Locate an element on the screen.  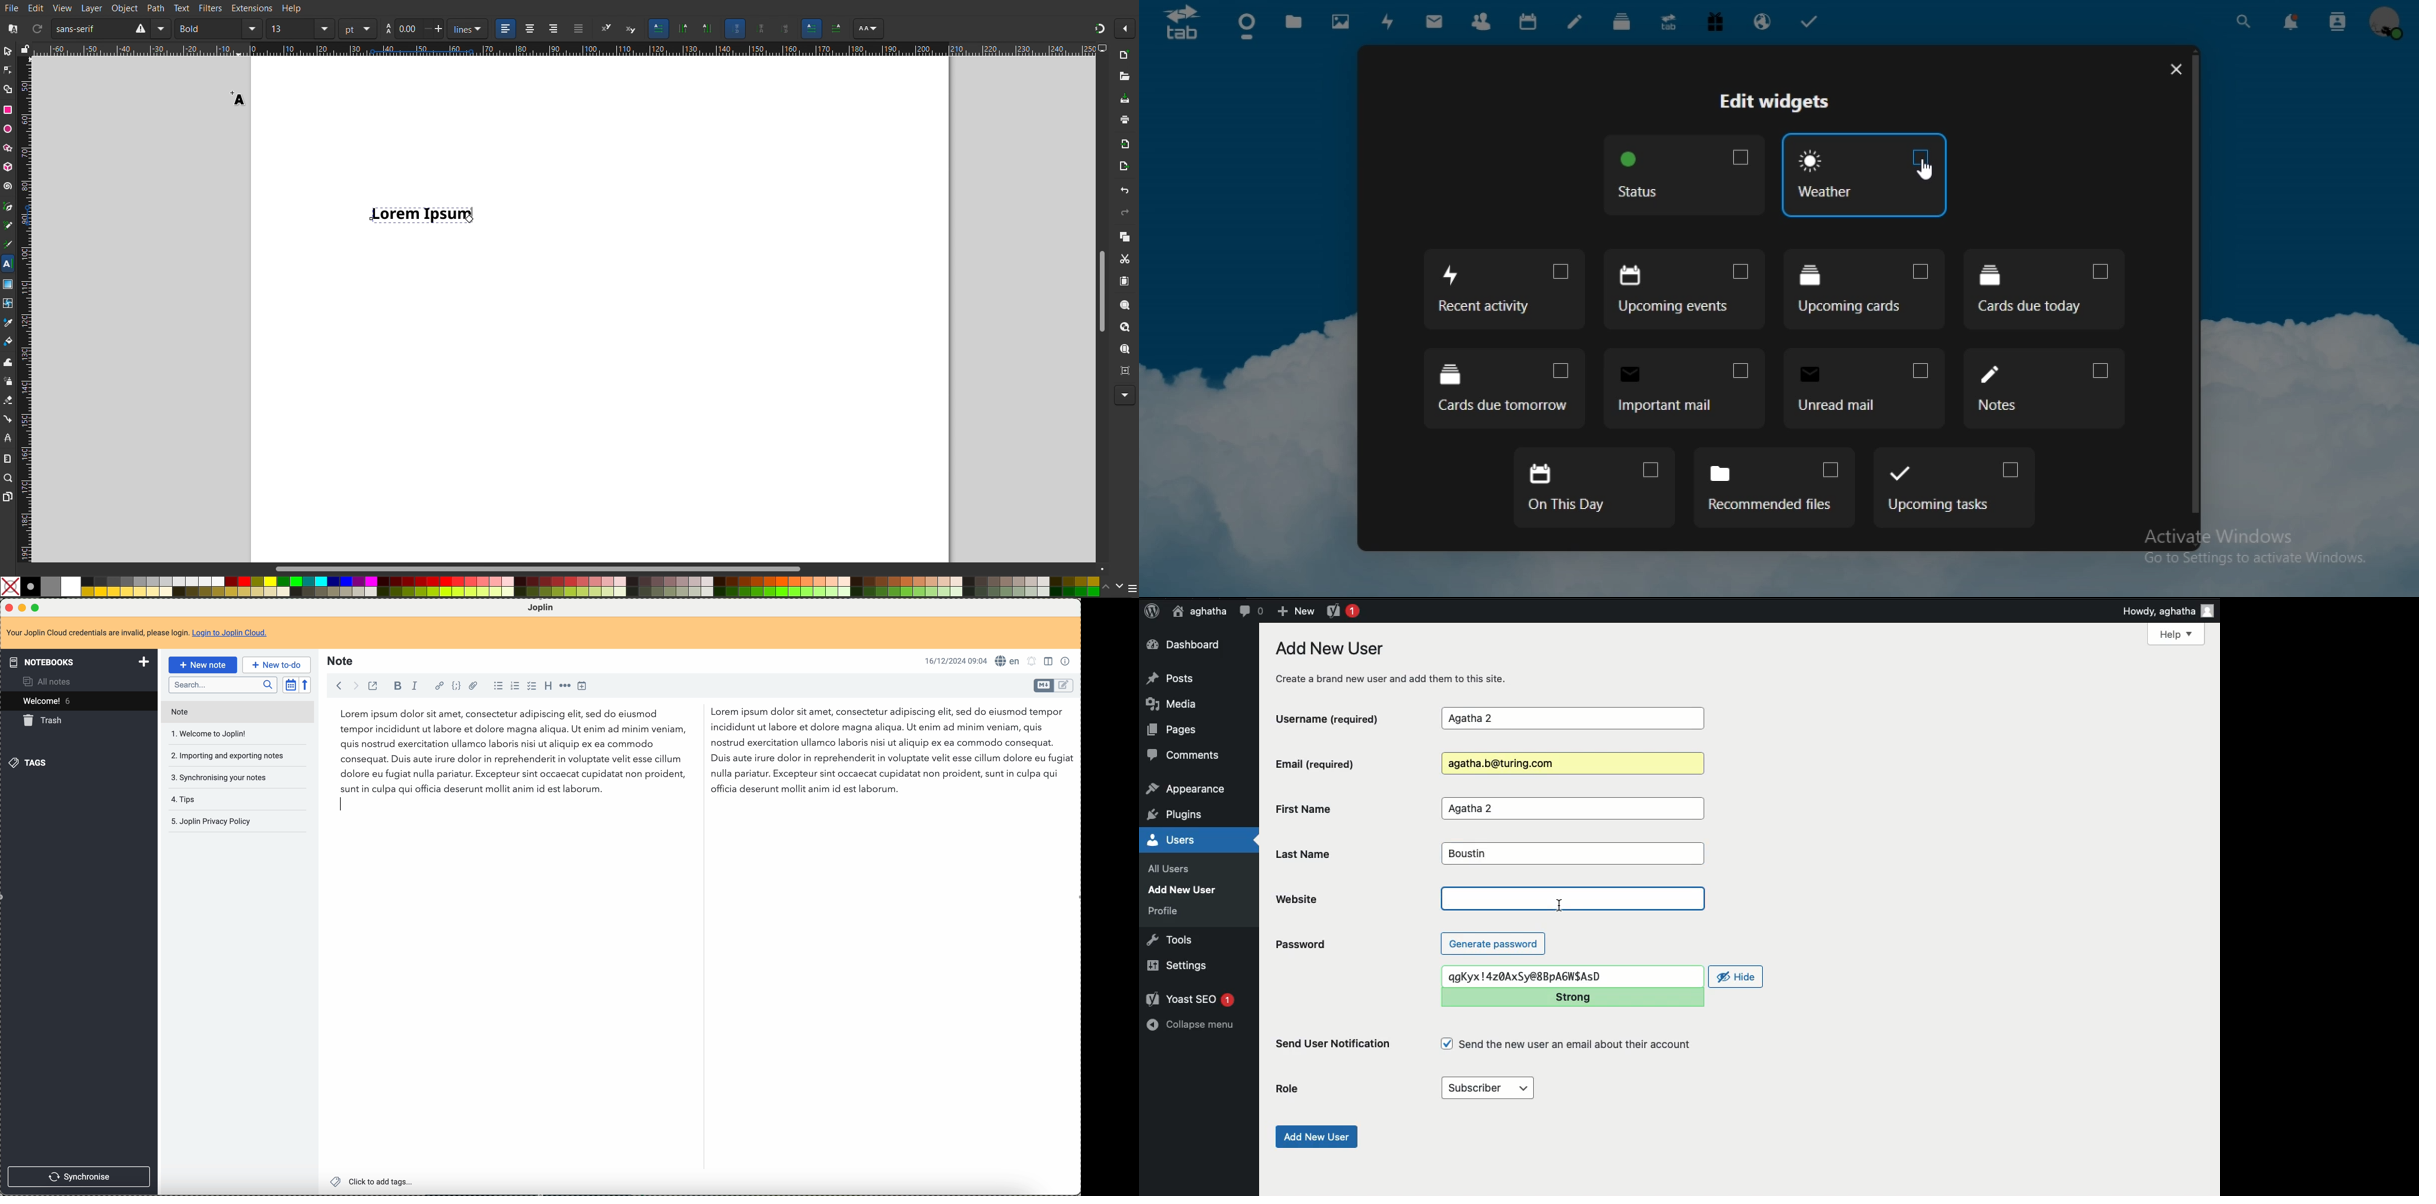
close is located at coordinates (2174, 68).